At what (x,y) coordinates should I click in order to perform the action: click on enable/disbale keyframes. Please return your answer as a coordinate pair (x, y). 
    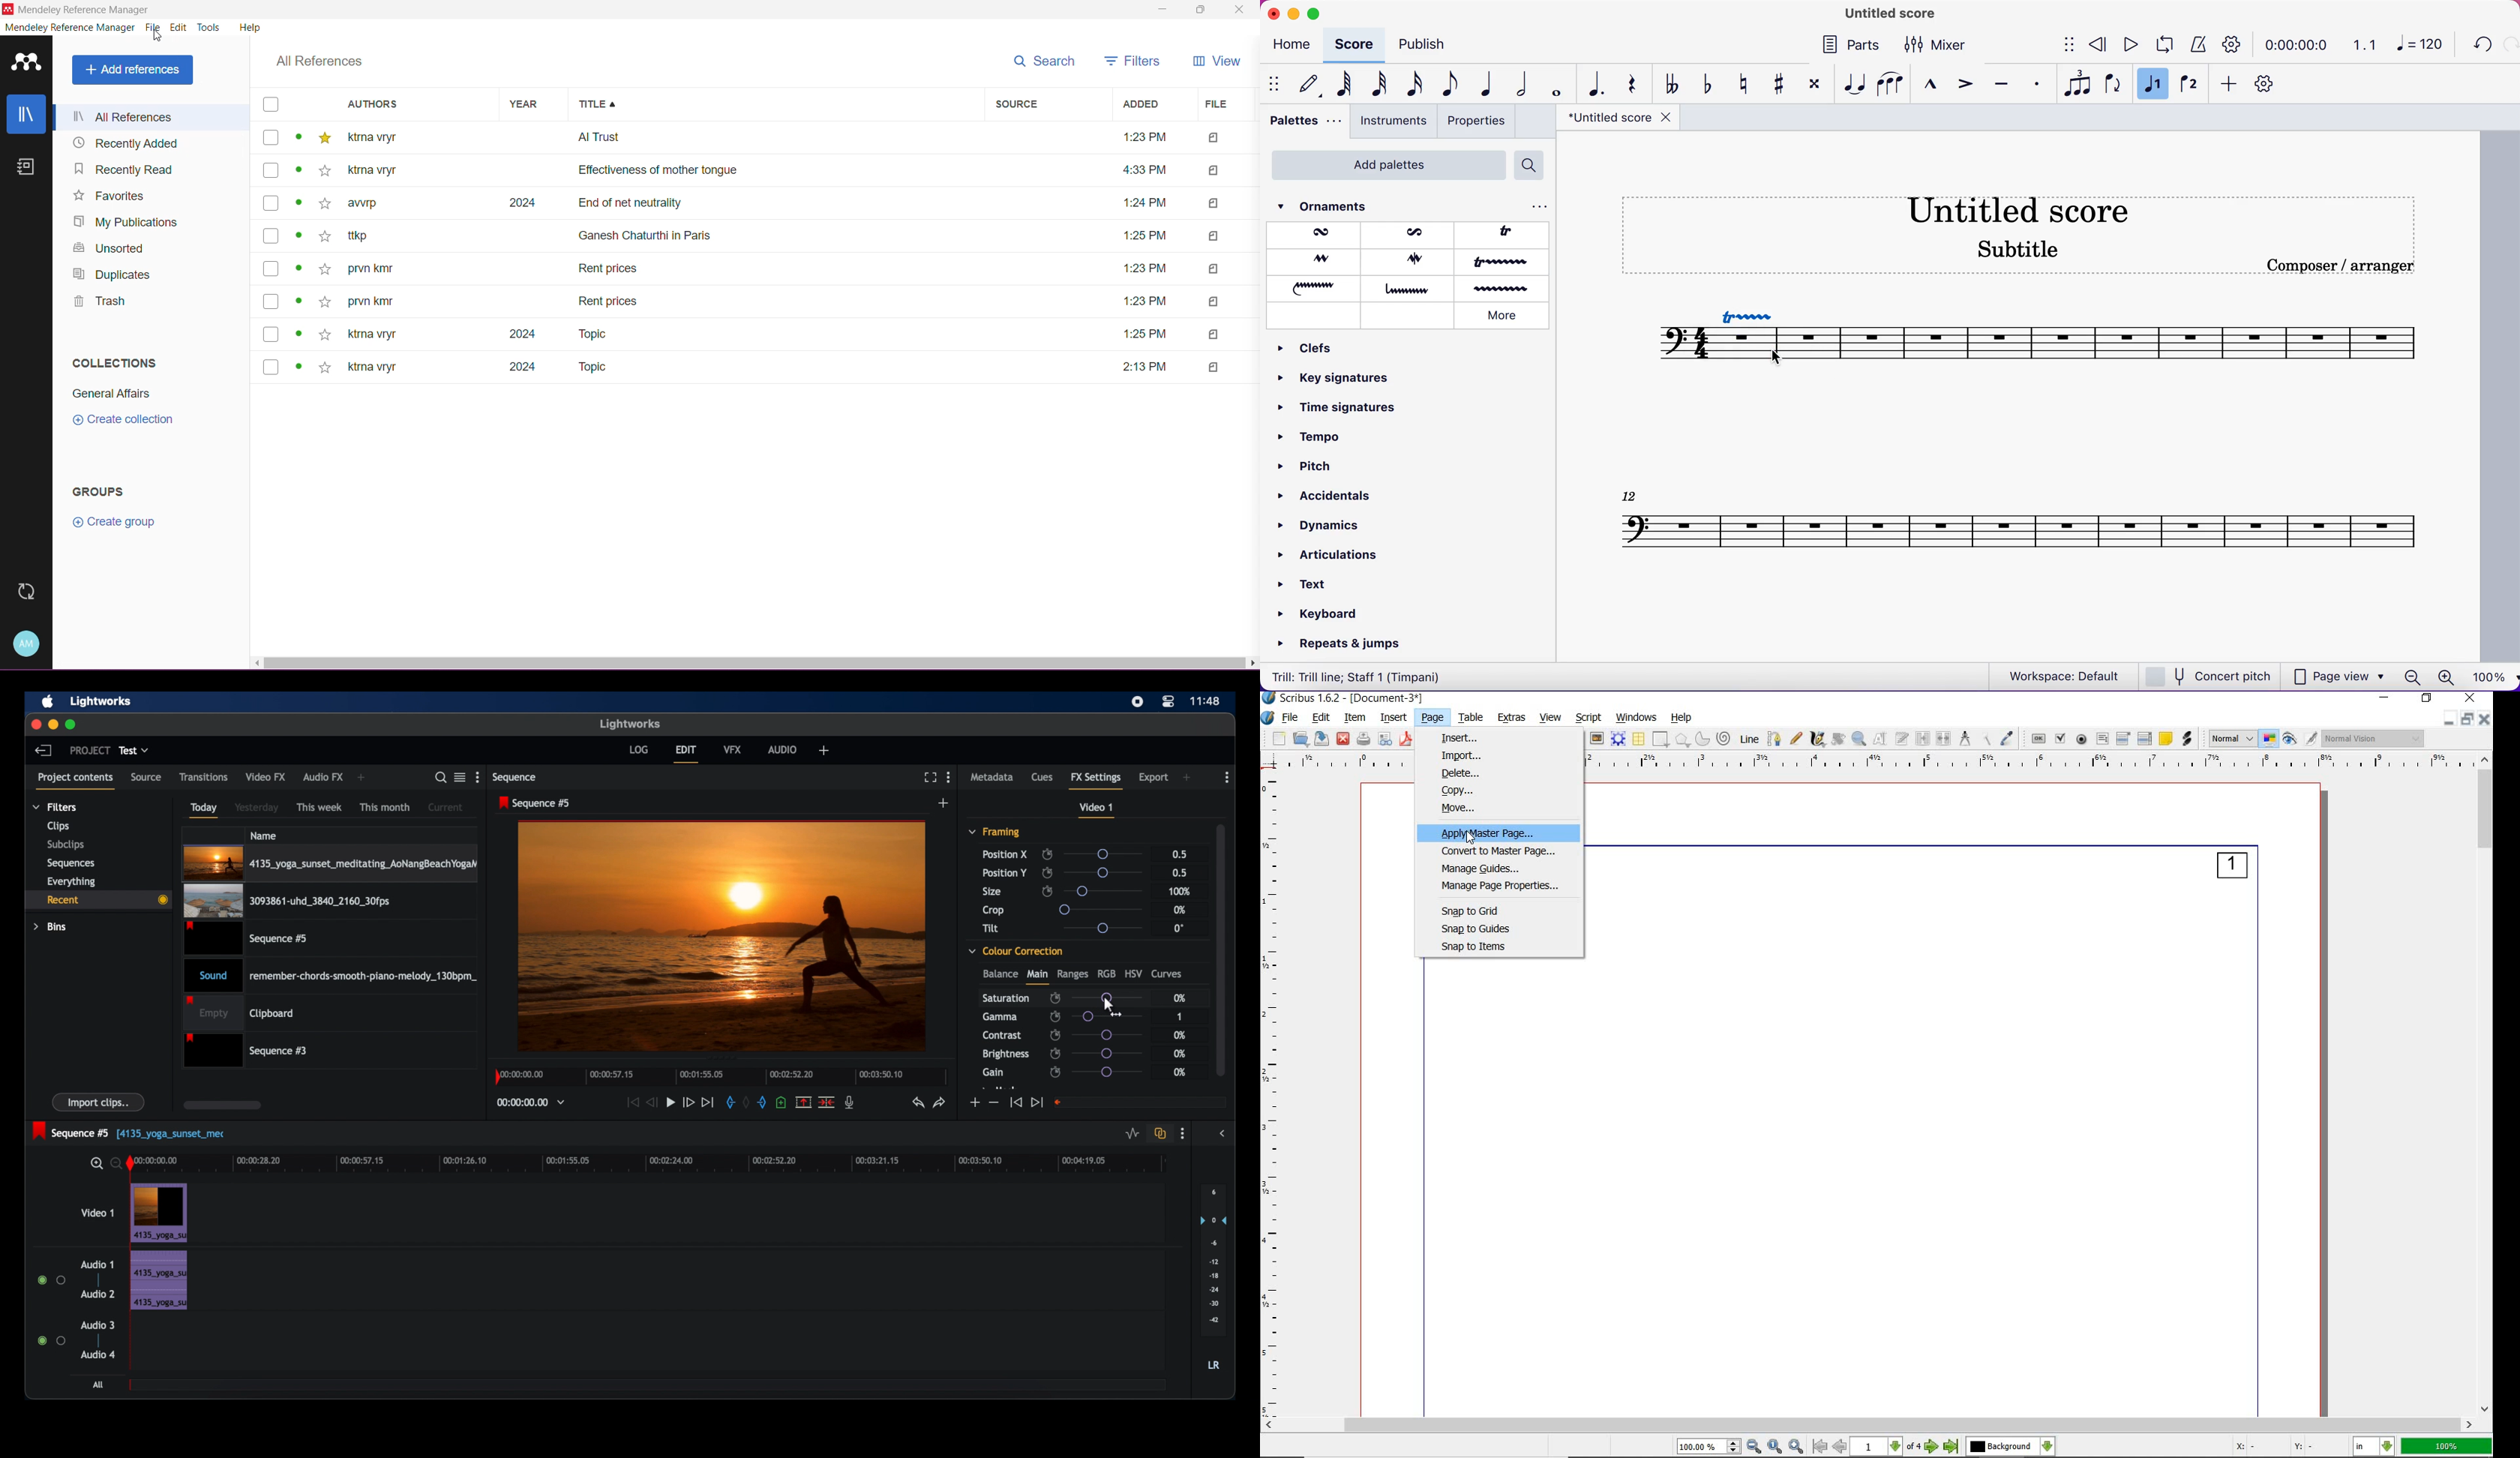
    Looking at the image, I should click on (1056, 997).